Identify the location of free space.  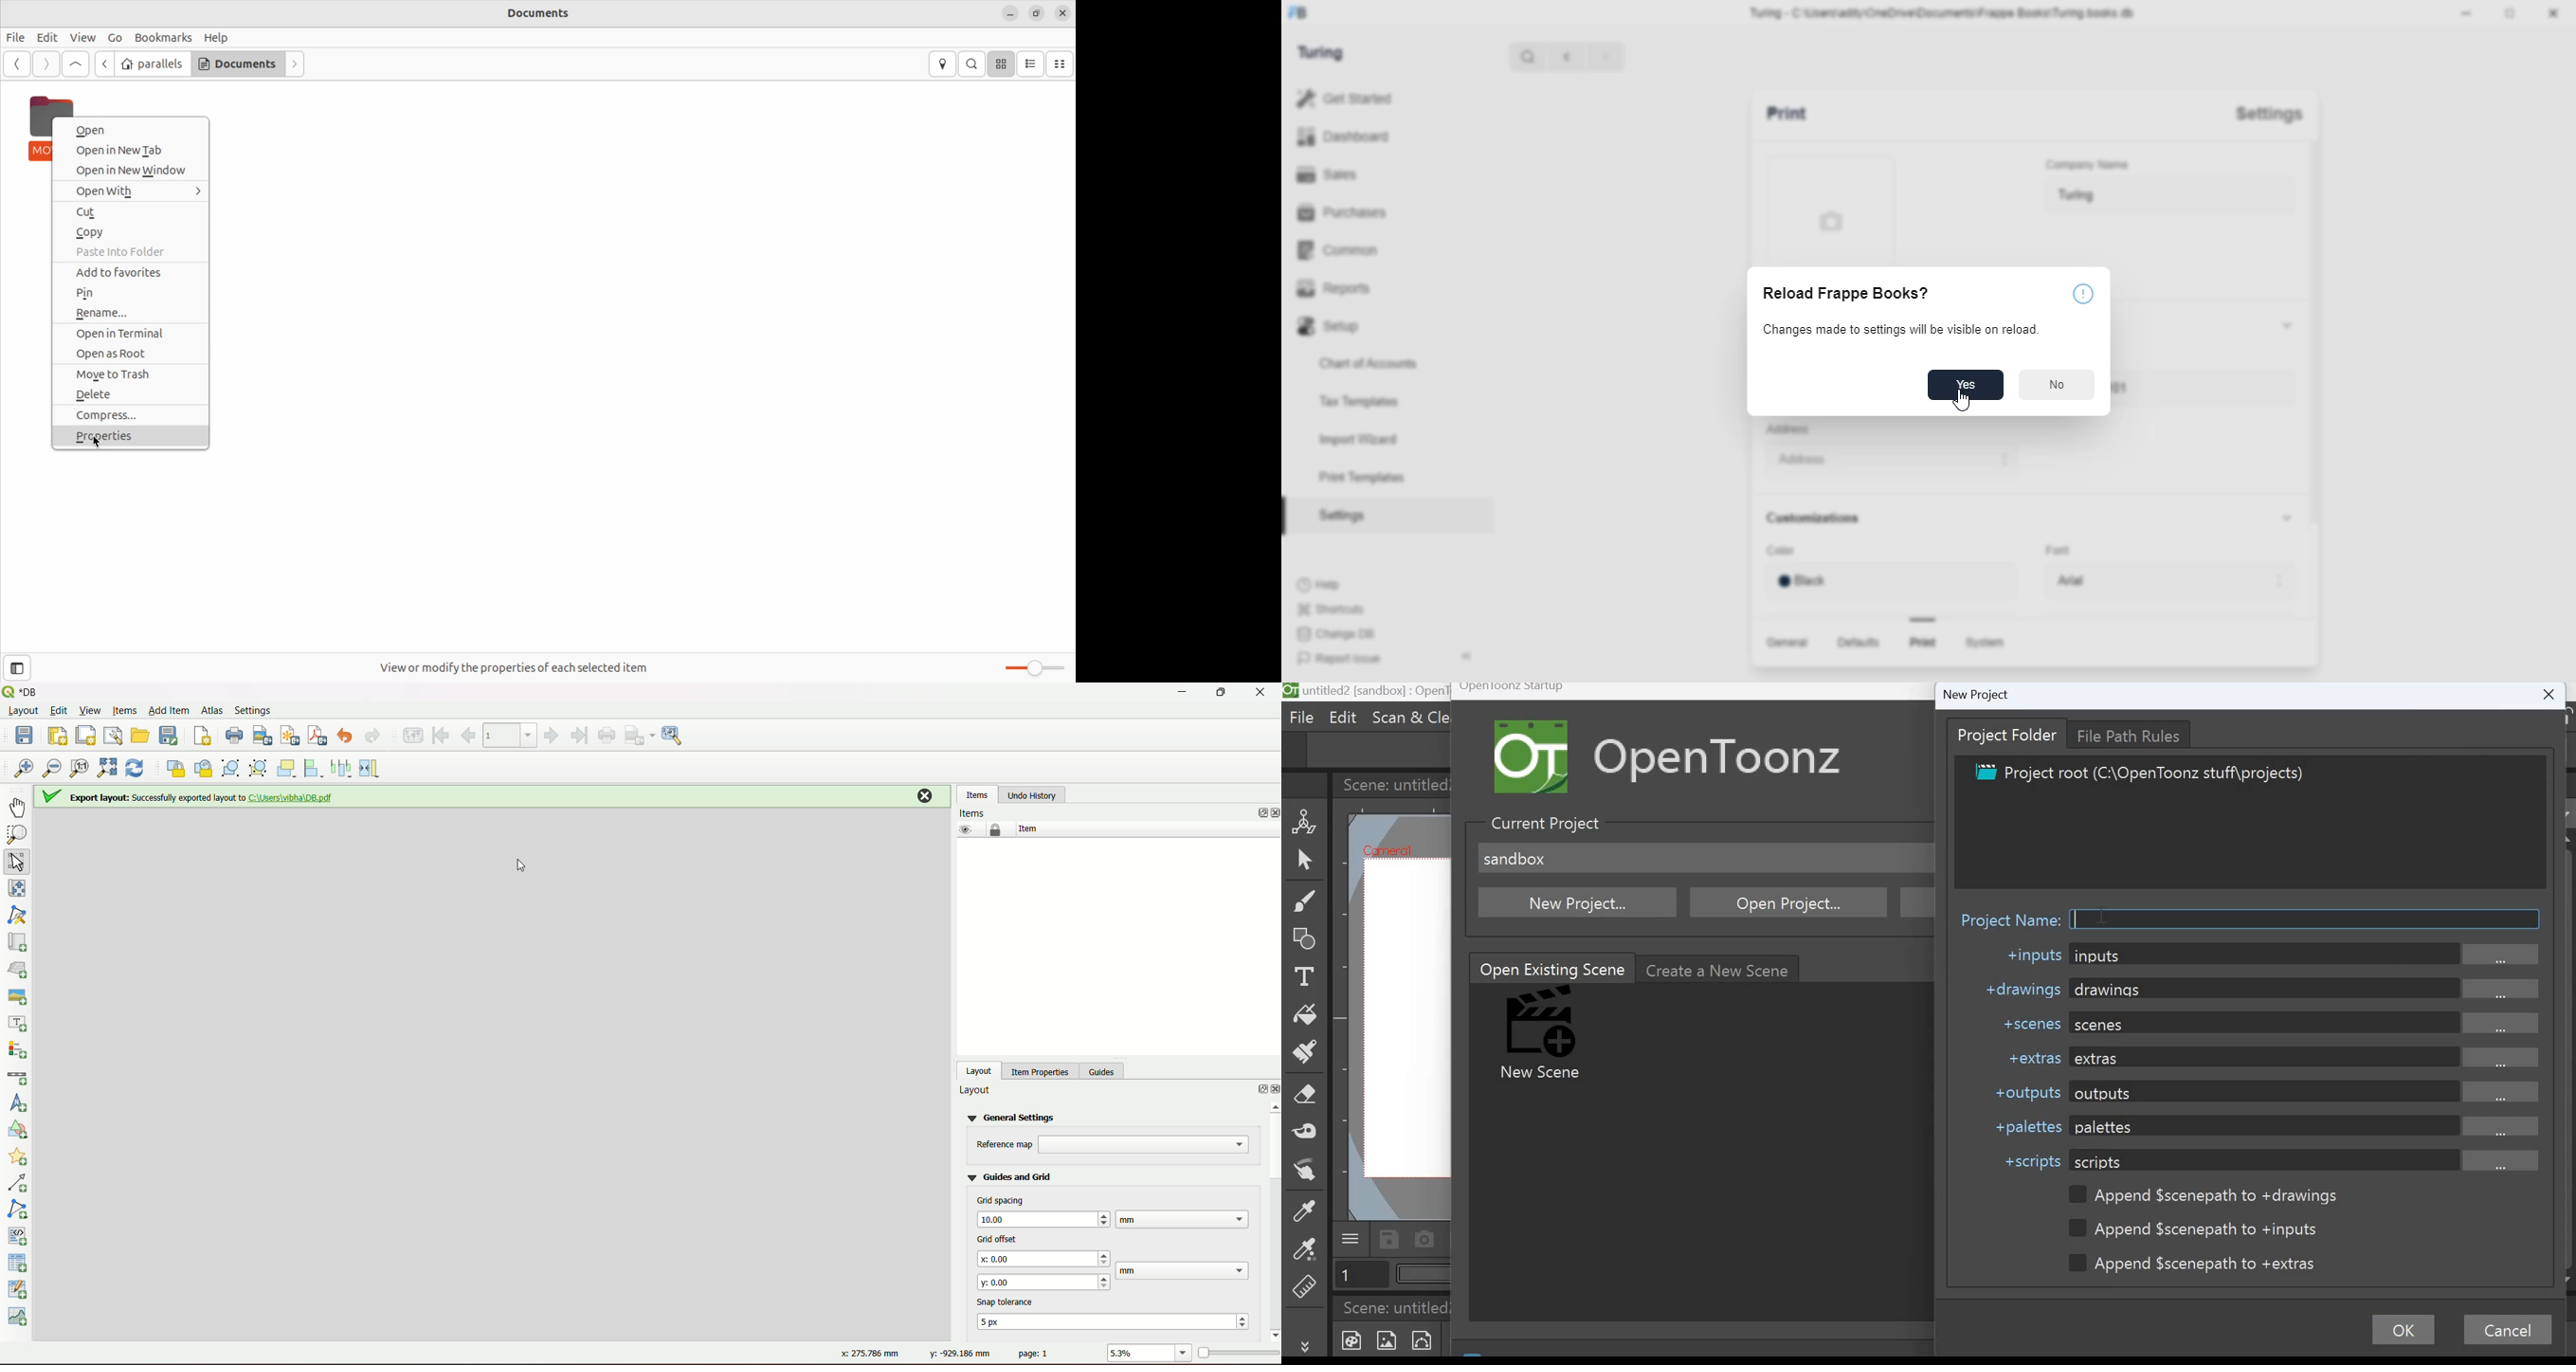
(518, 667).